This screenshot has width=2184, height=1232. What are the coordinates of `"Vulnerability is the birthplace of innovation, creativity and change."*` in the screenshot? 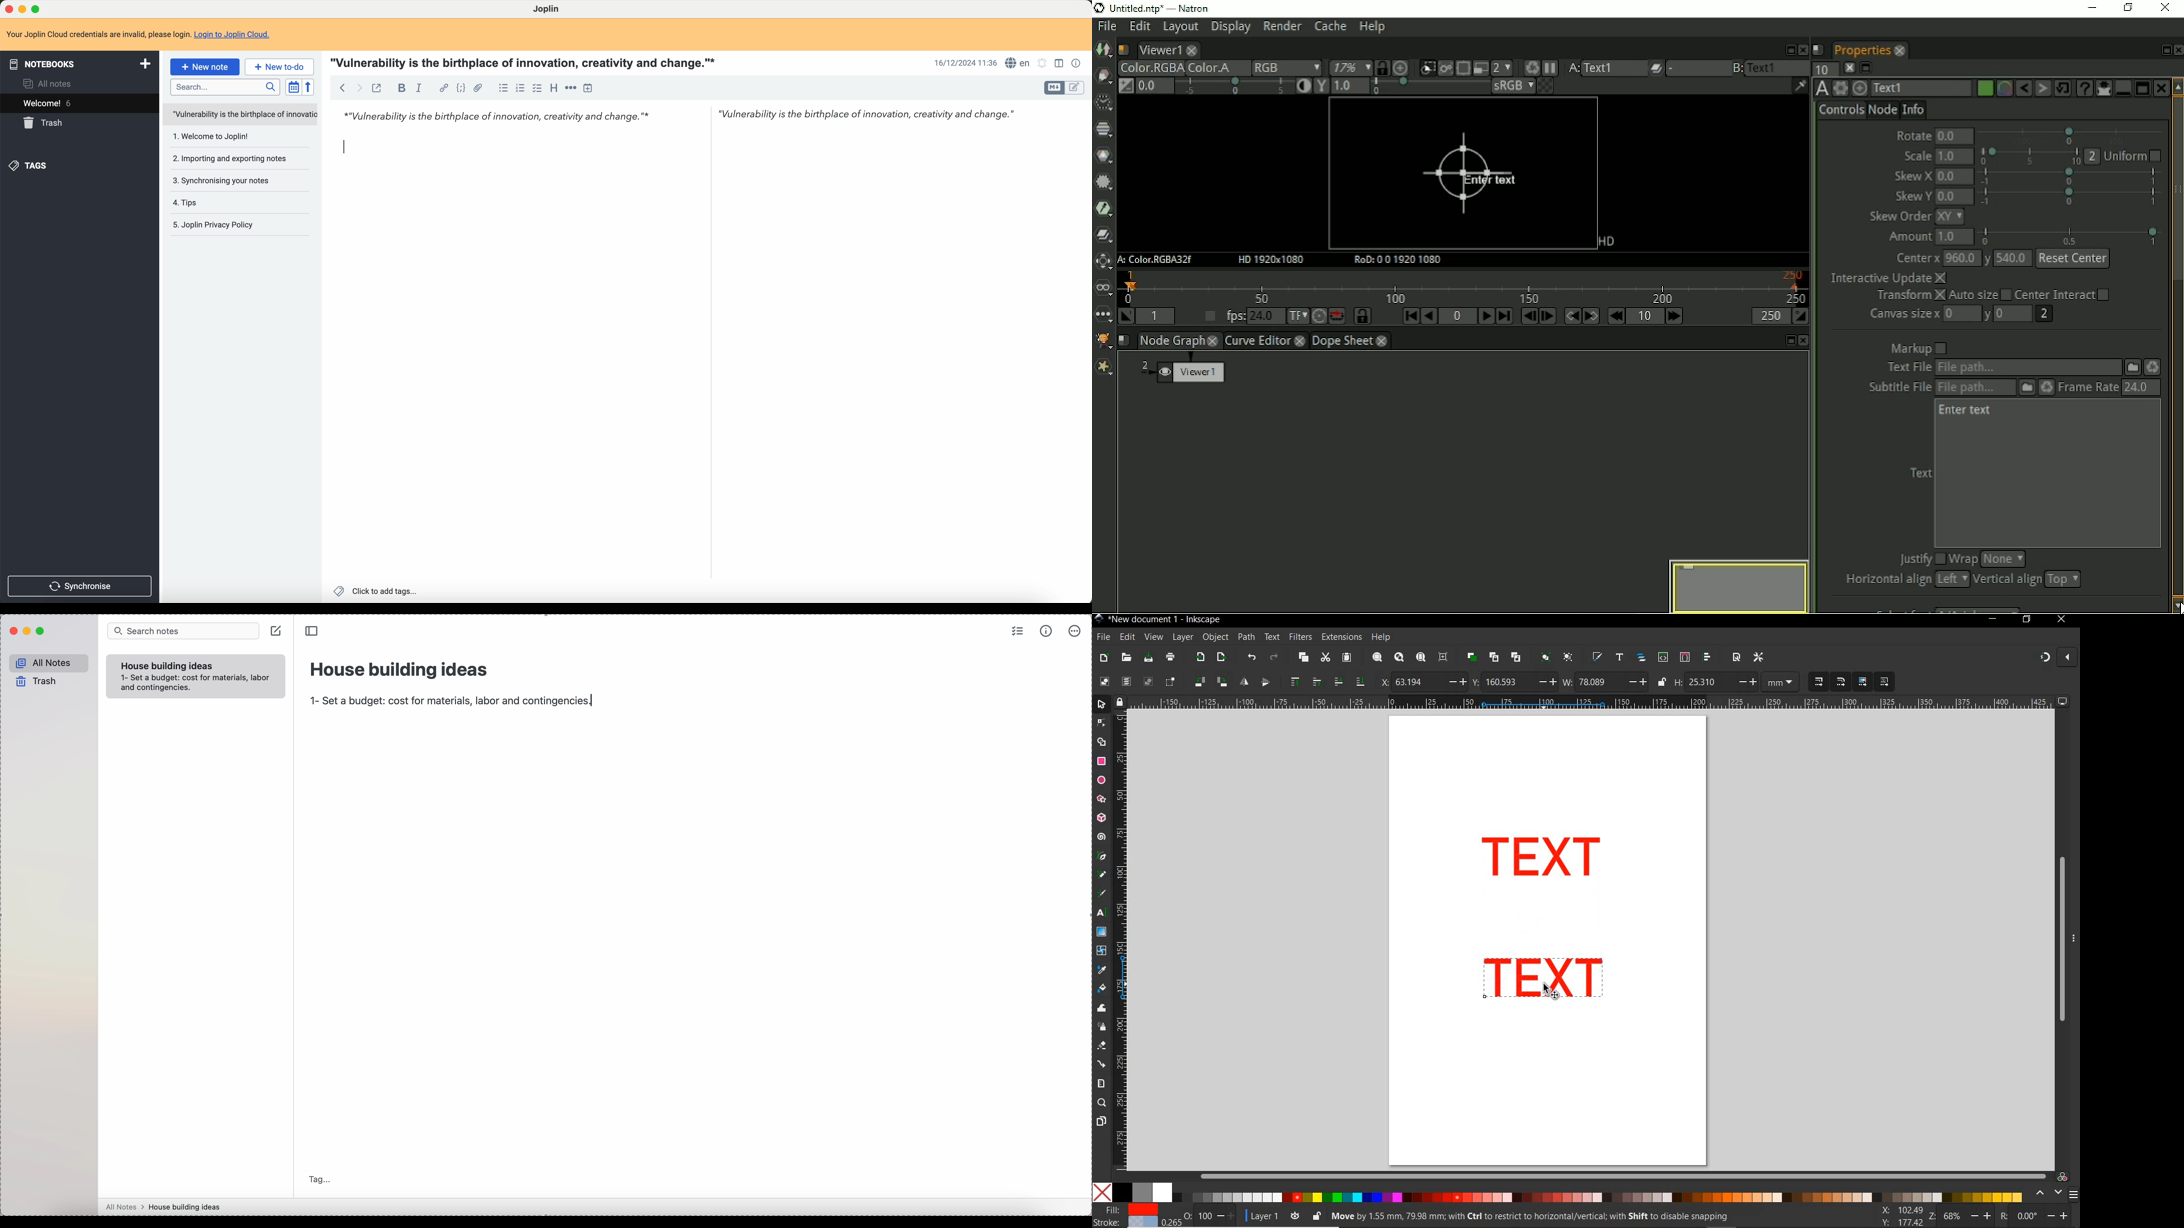 It's located at (526, 62).